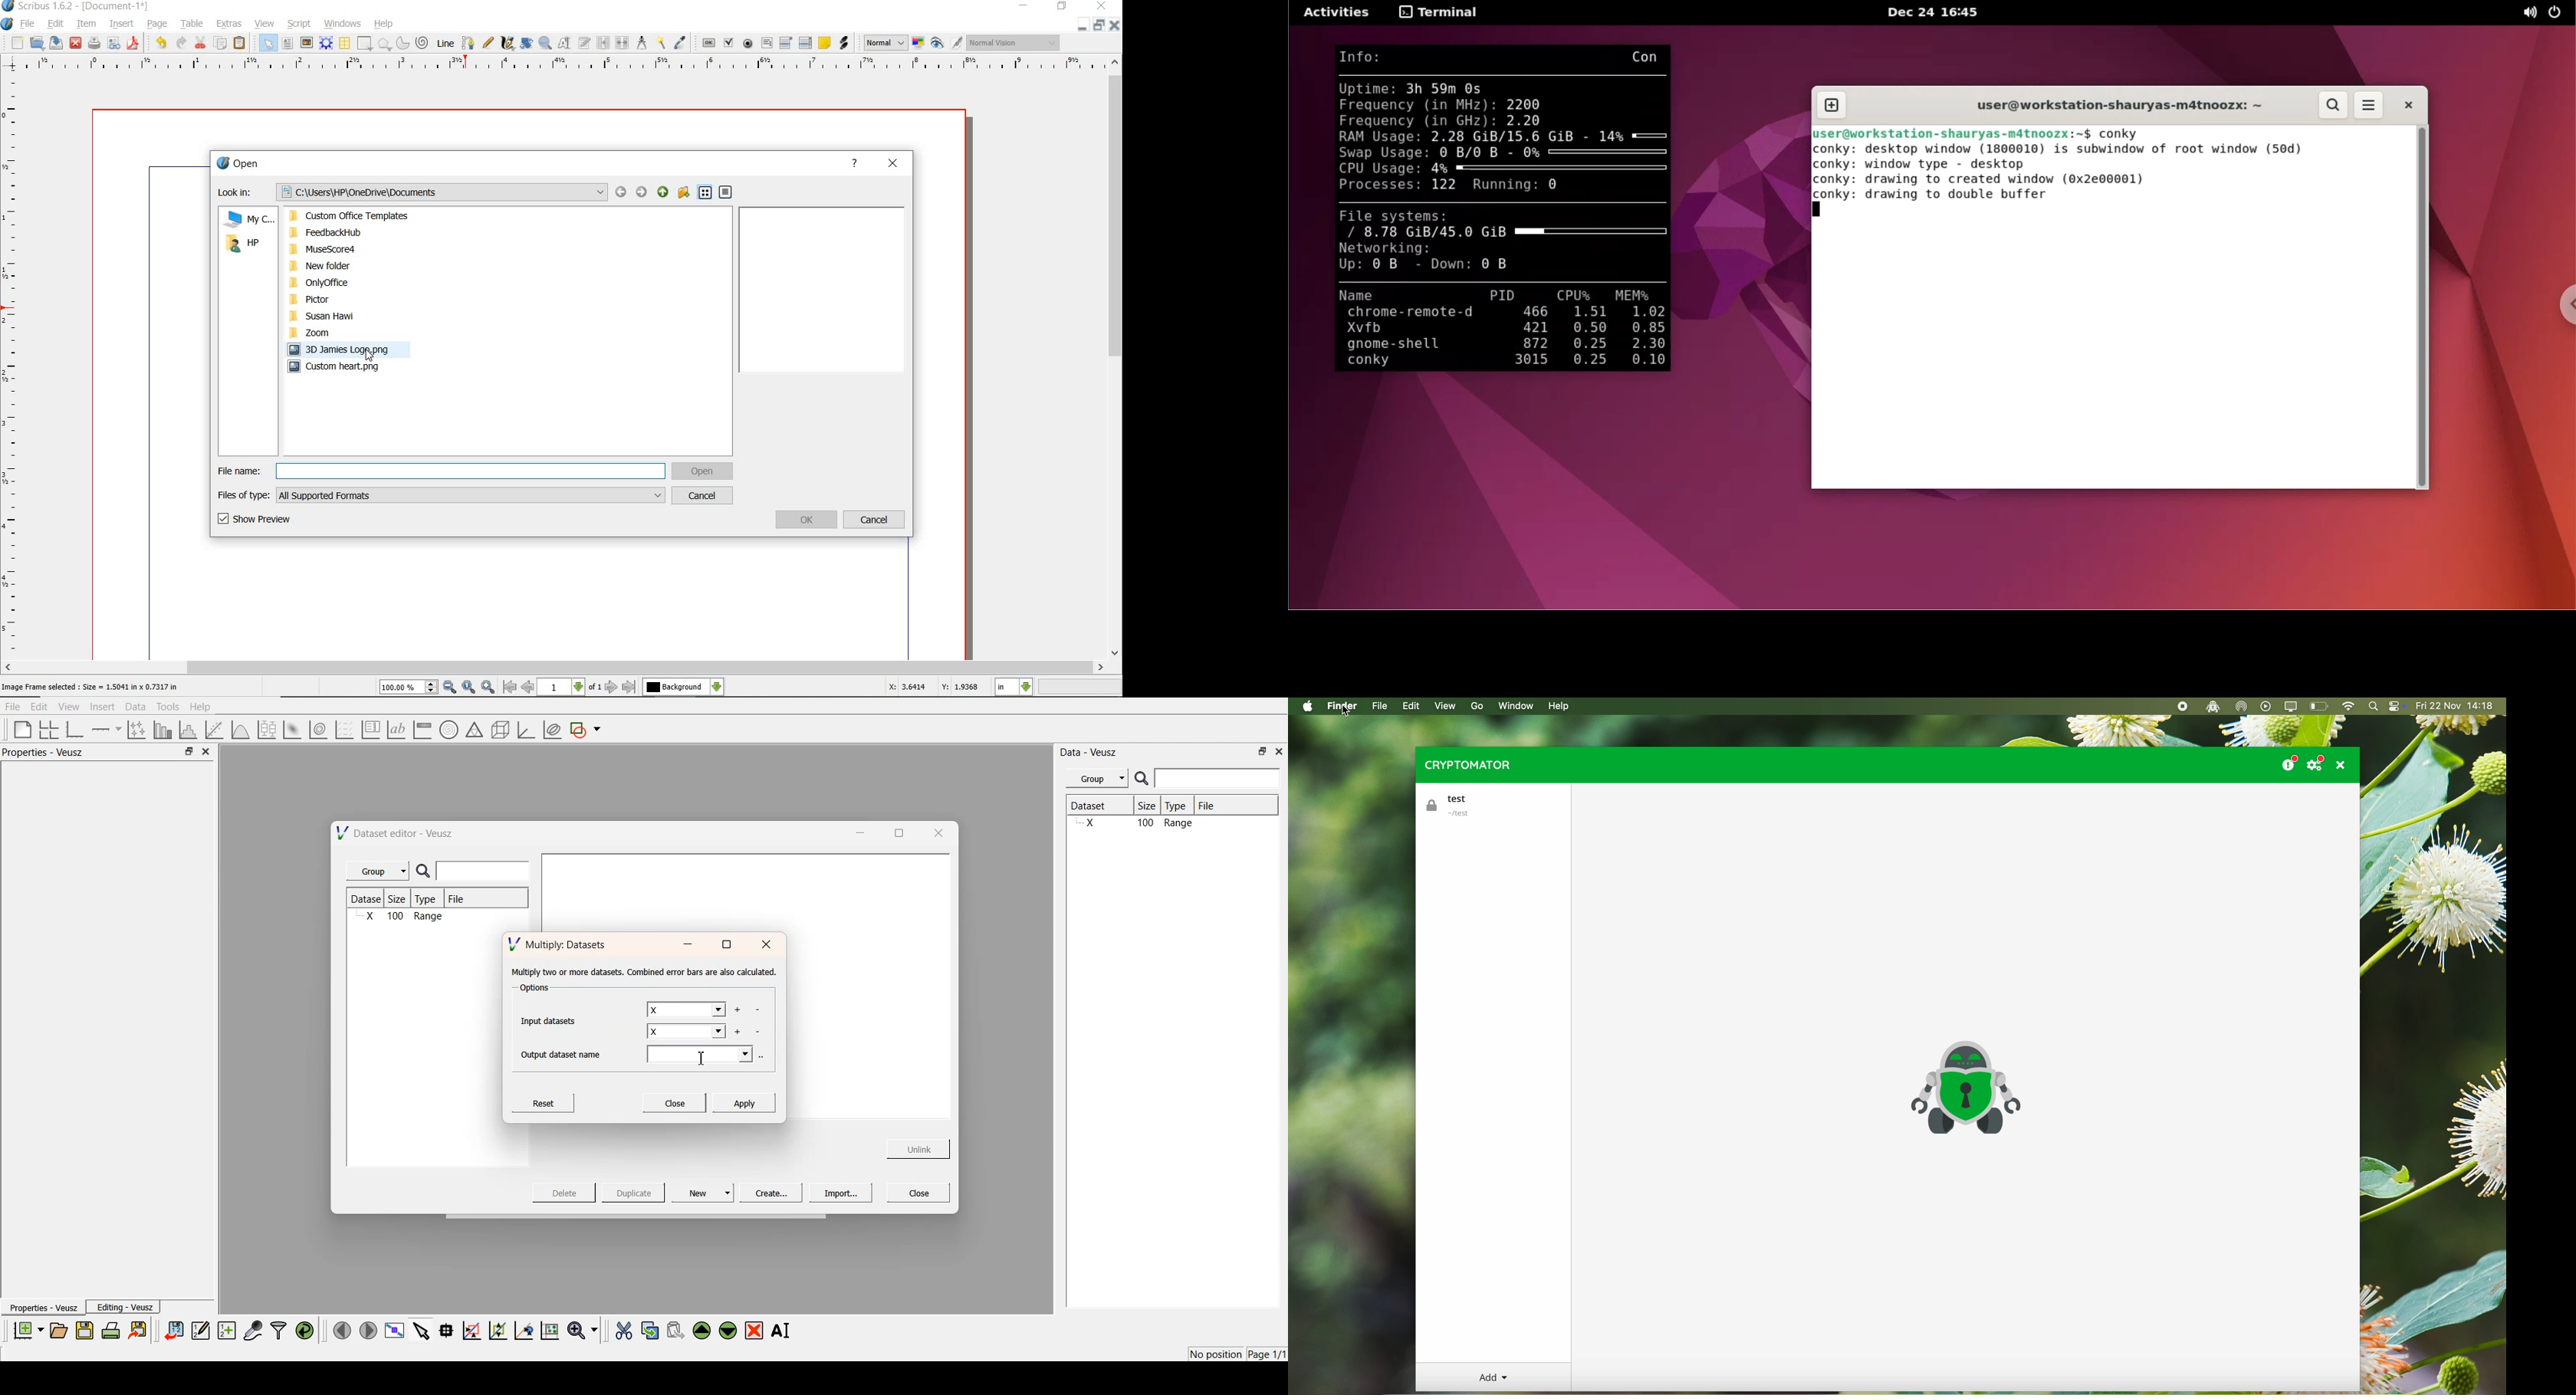 The width and height of the screenshot is (2576, 1400). I want to click on cryptomator open, so click(2211, 707).